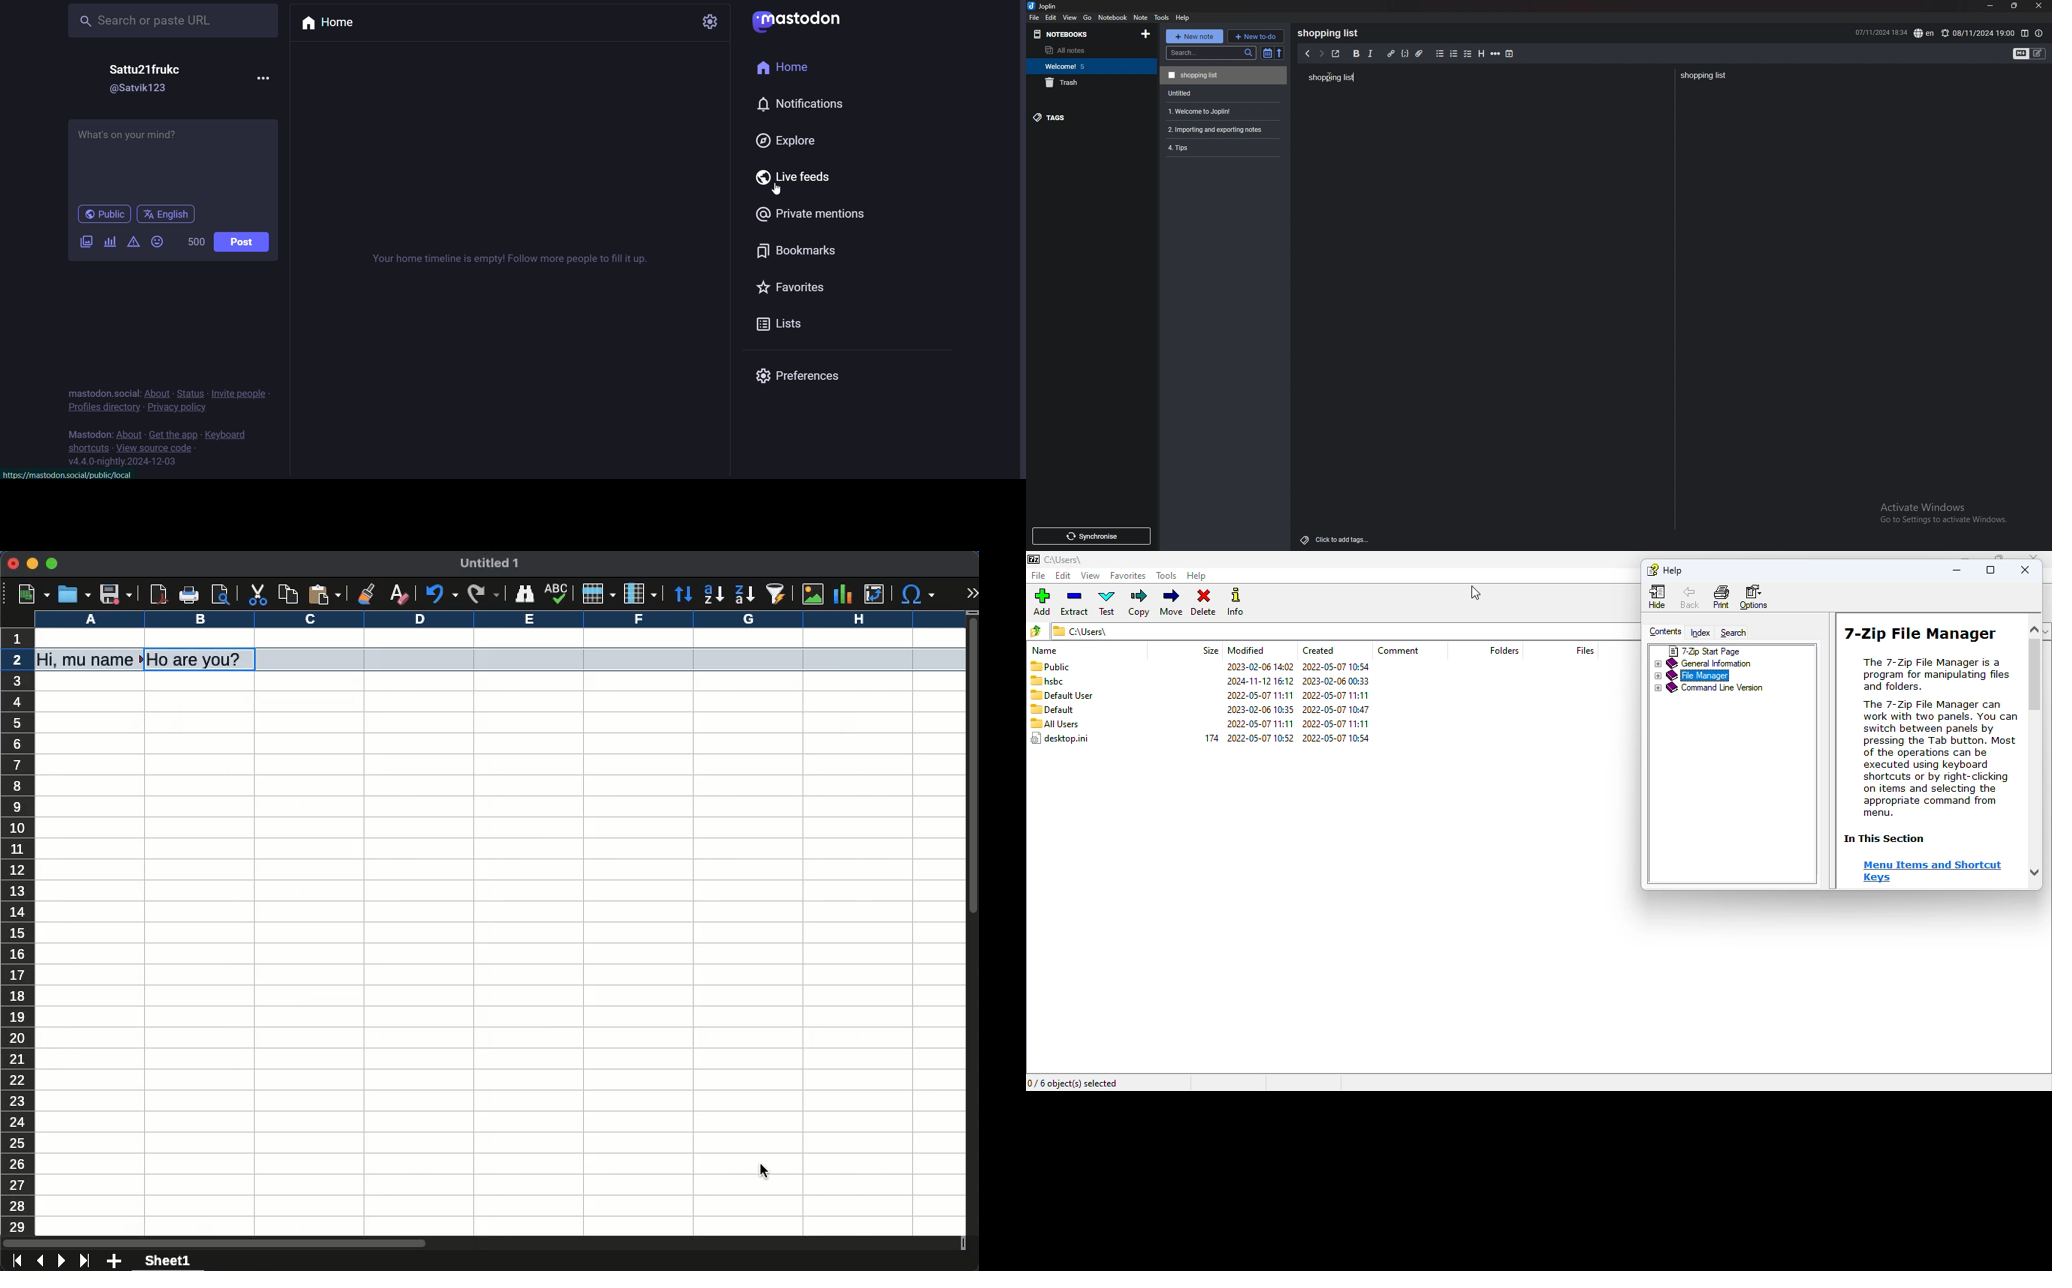 The width and height of the screenshot is (2072, 1288). Describe the element at coordinates (1331, 33) in the screenshot. I see `Shopping list` at that location.